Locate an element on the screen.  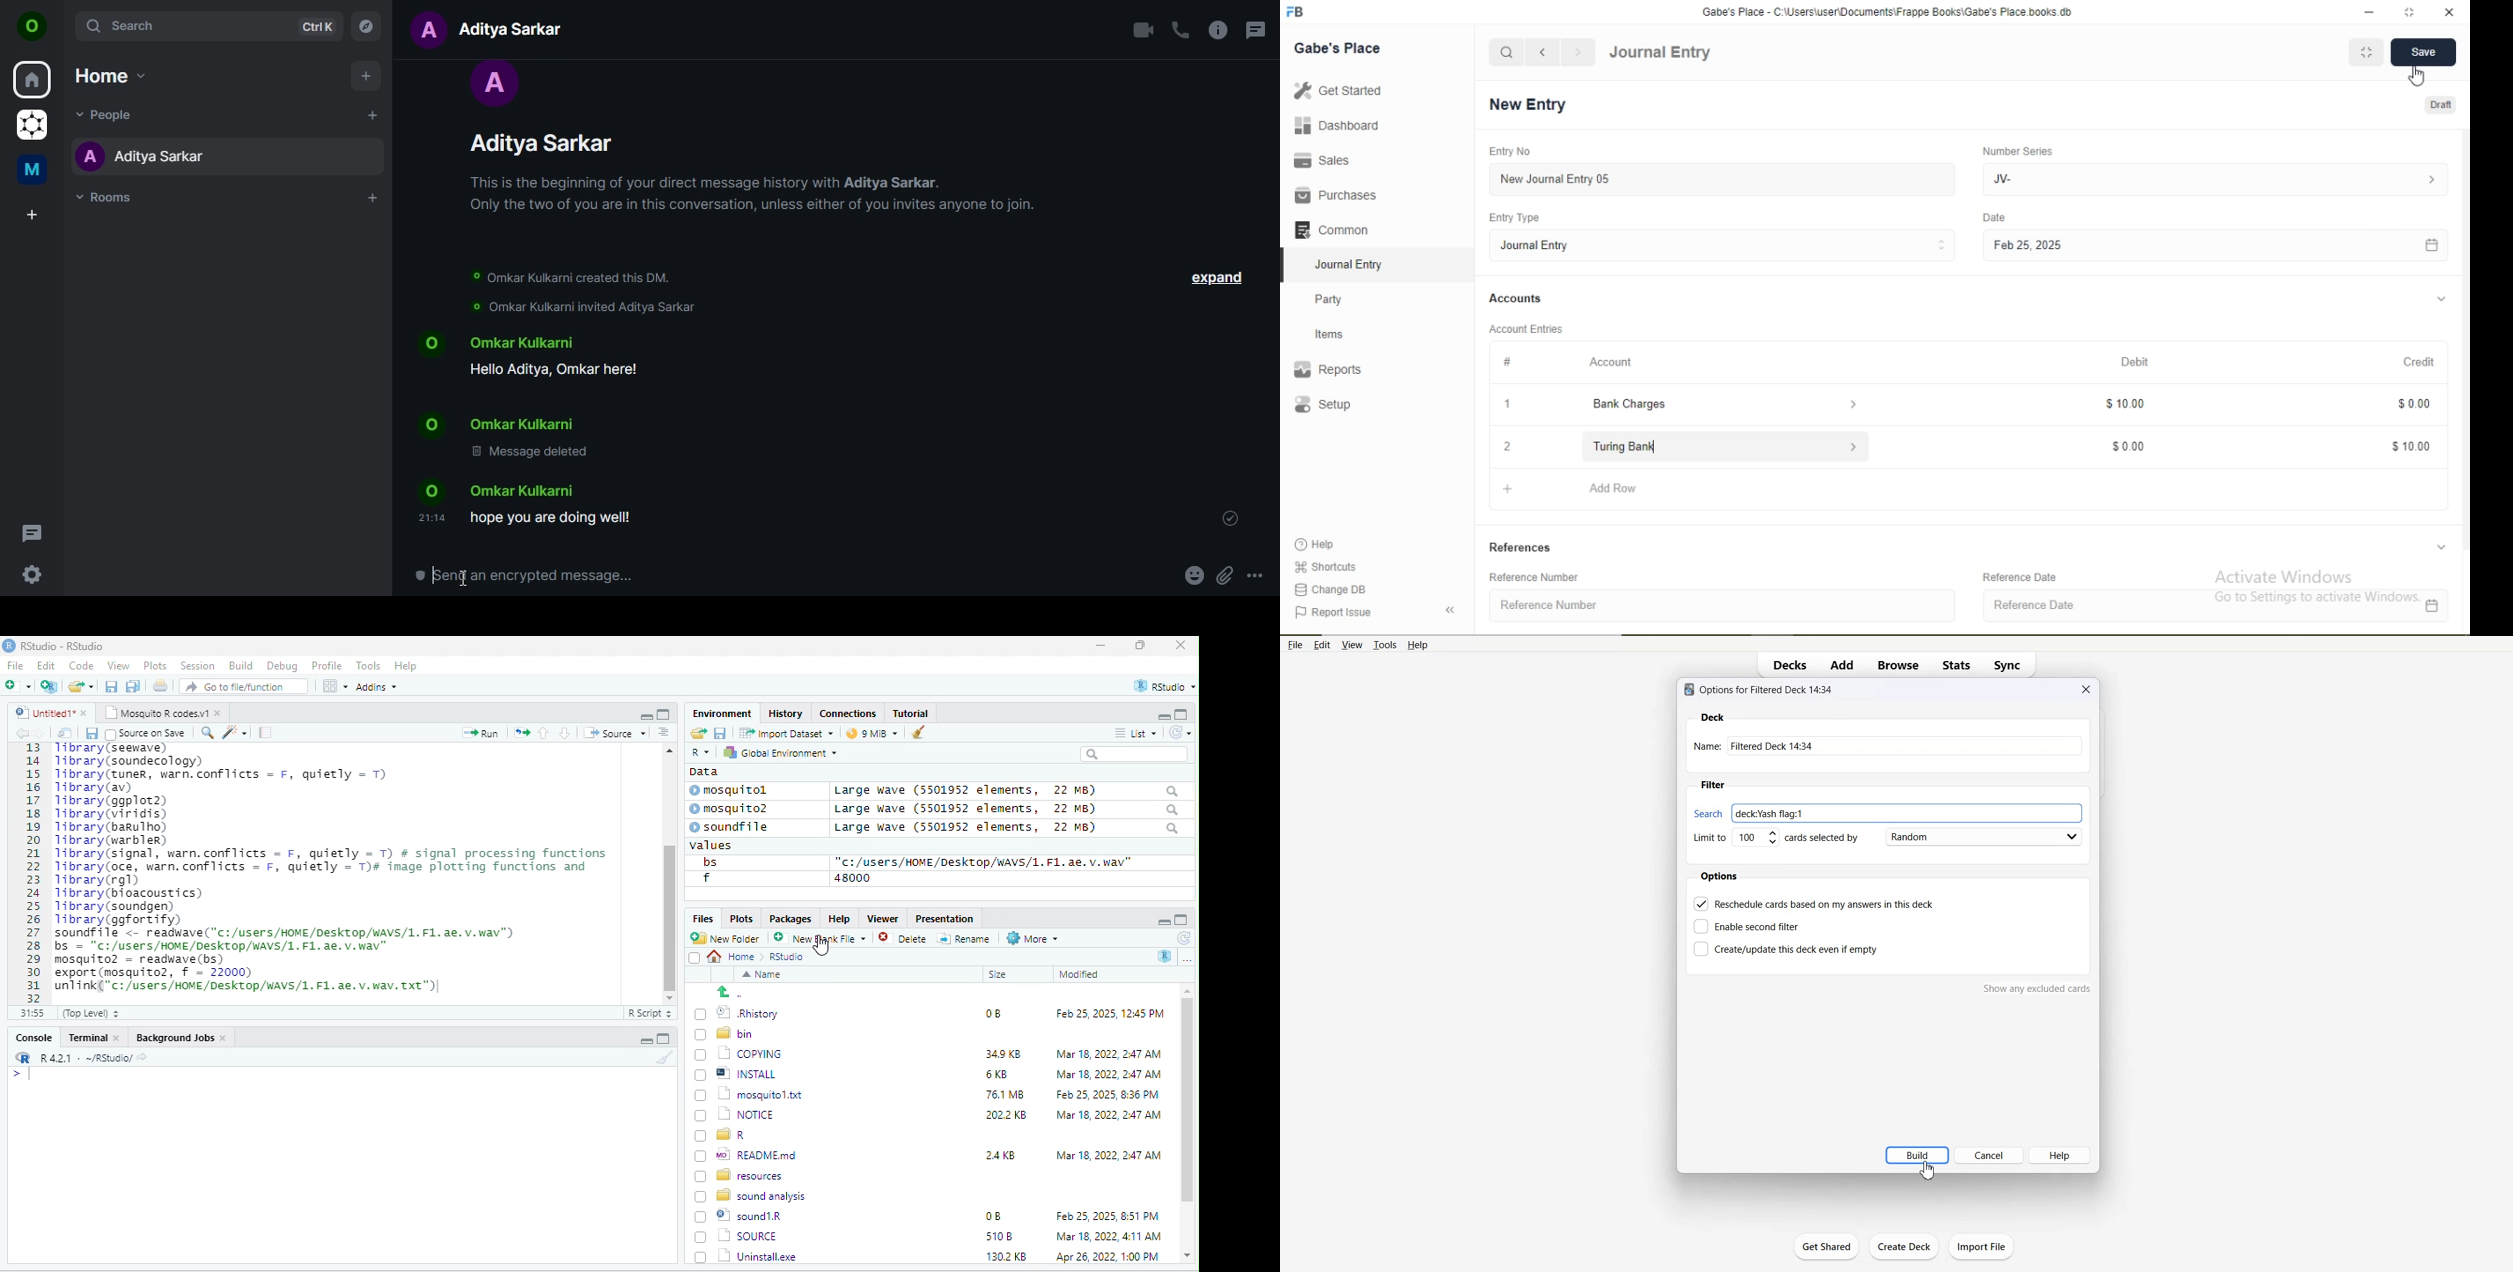
Journal Entry is located at coordinates (1724, 245).